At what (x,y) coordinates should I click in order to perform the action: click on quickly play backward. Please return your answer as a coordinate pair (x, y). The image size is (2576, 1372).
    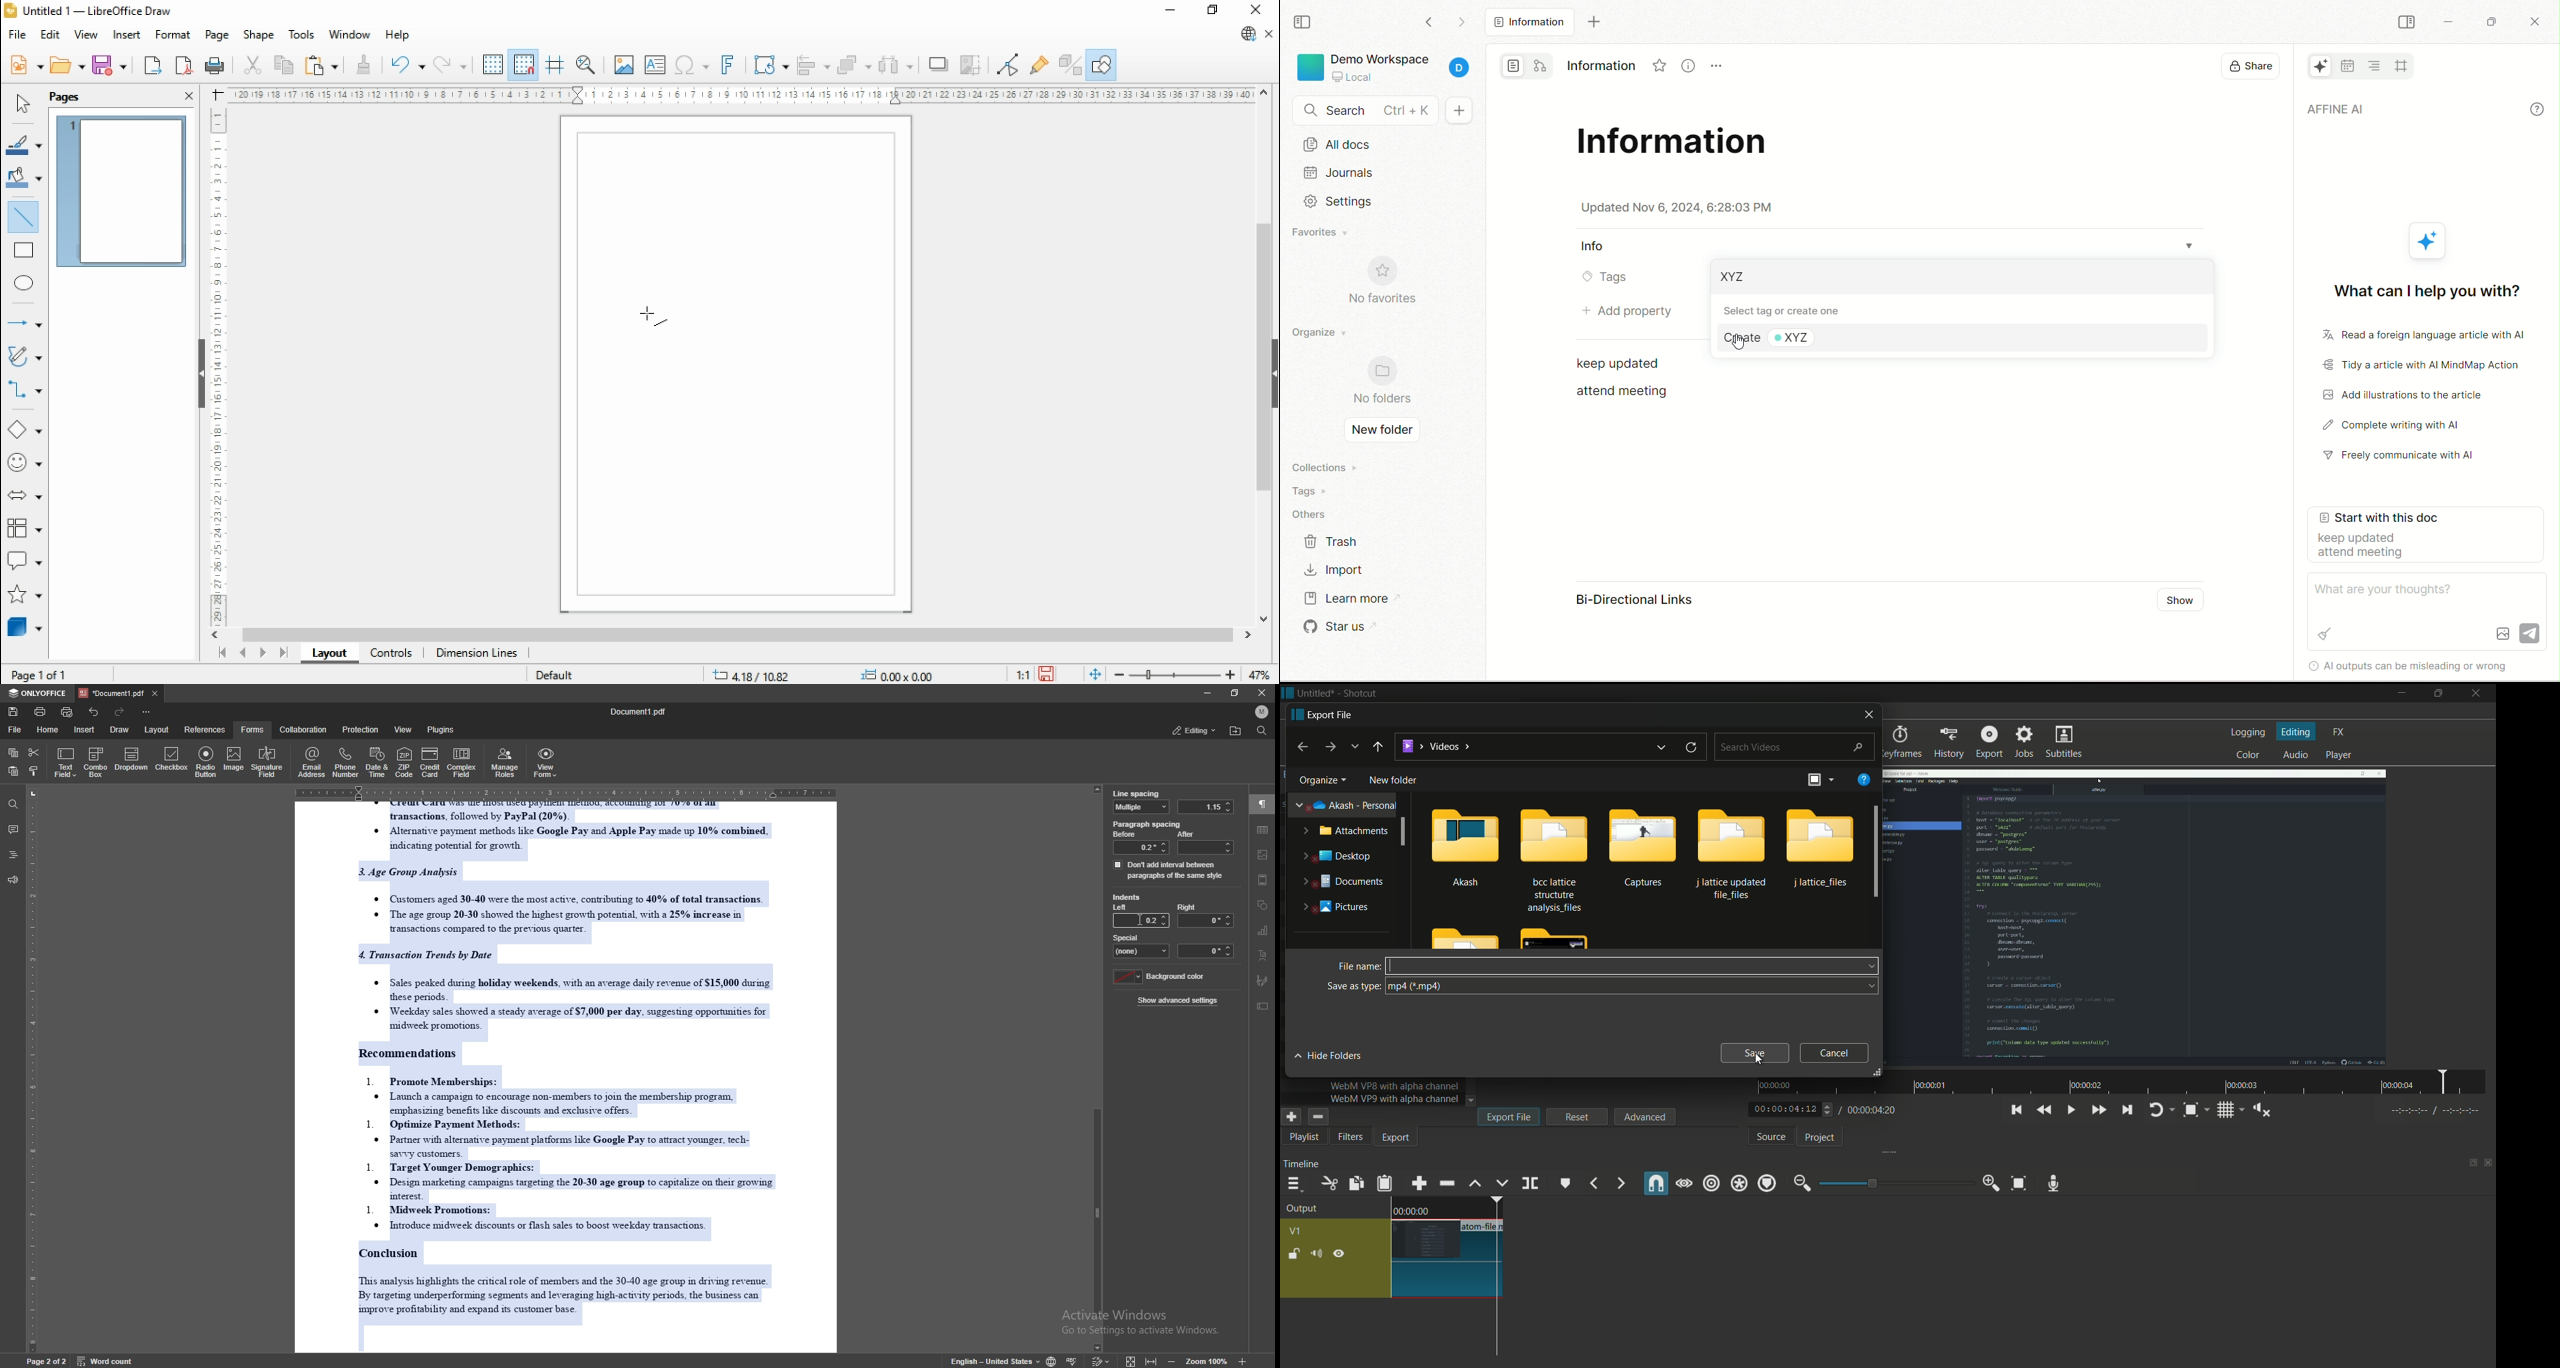
    Looking at the image, I should click on (2045, 1108).